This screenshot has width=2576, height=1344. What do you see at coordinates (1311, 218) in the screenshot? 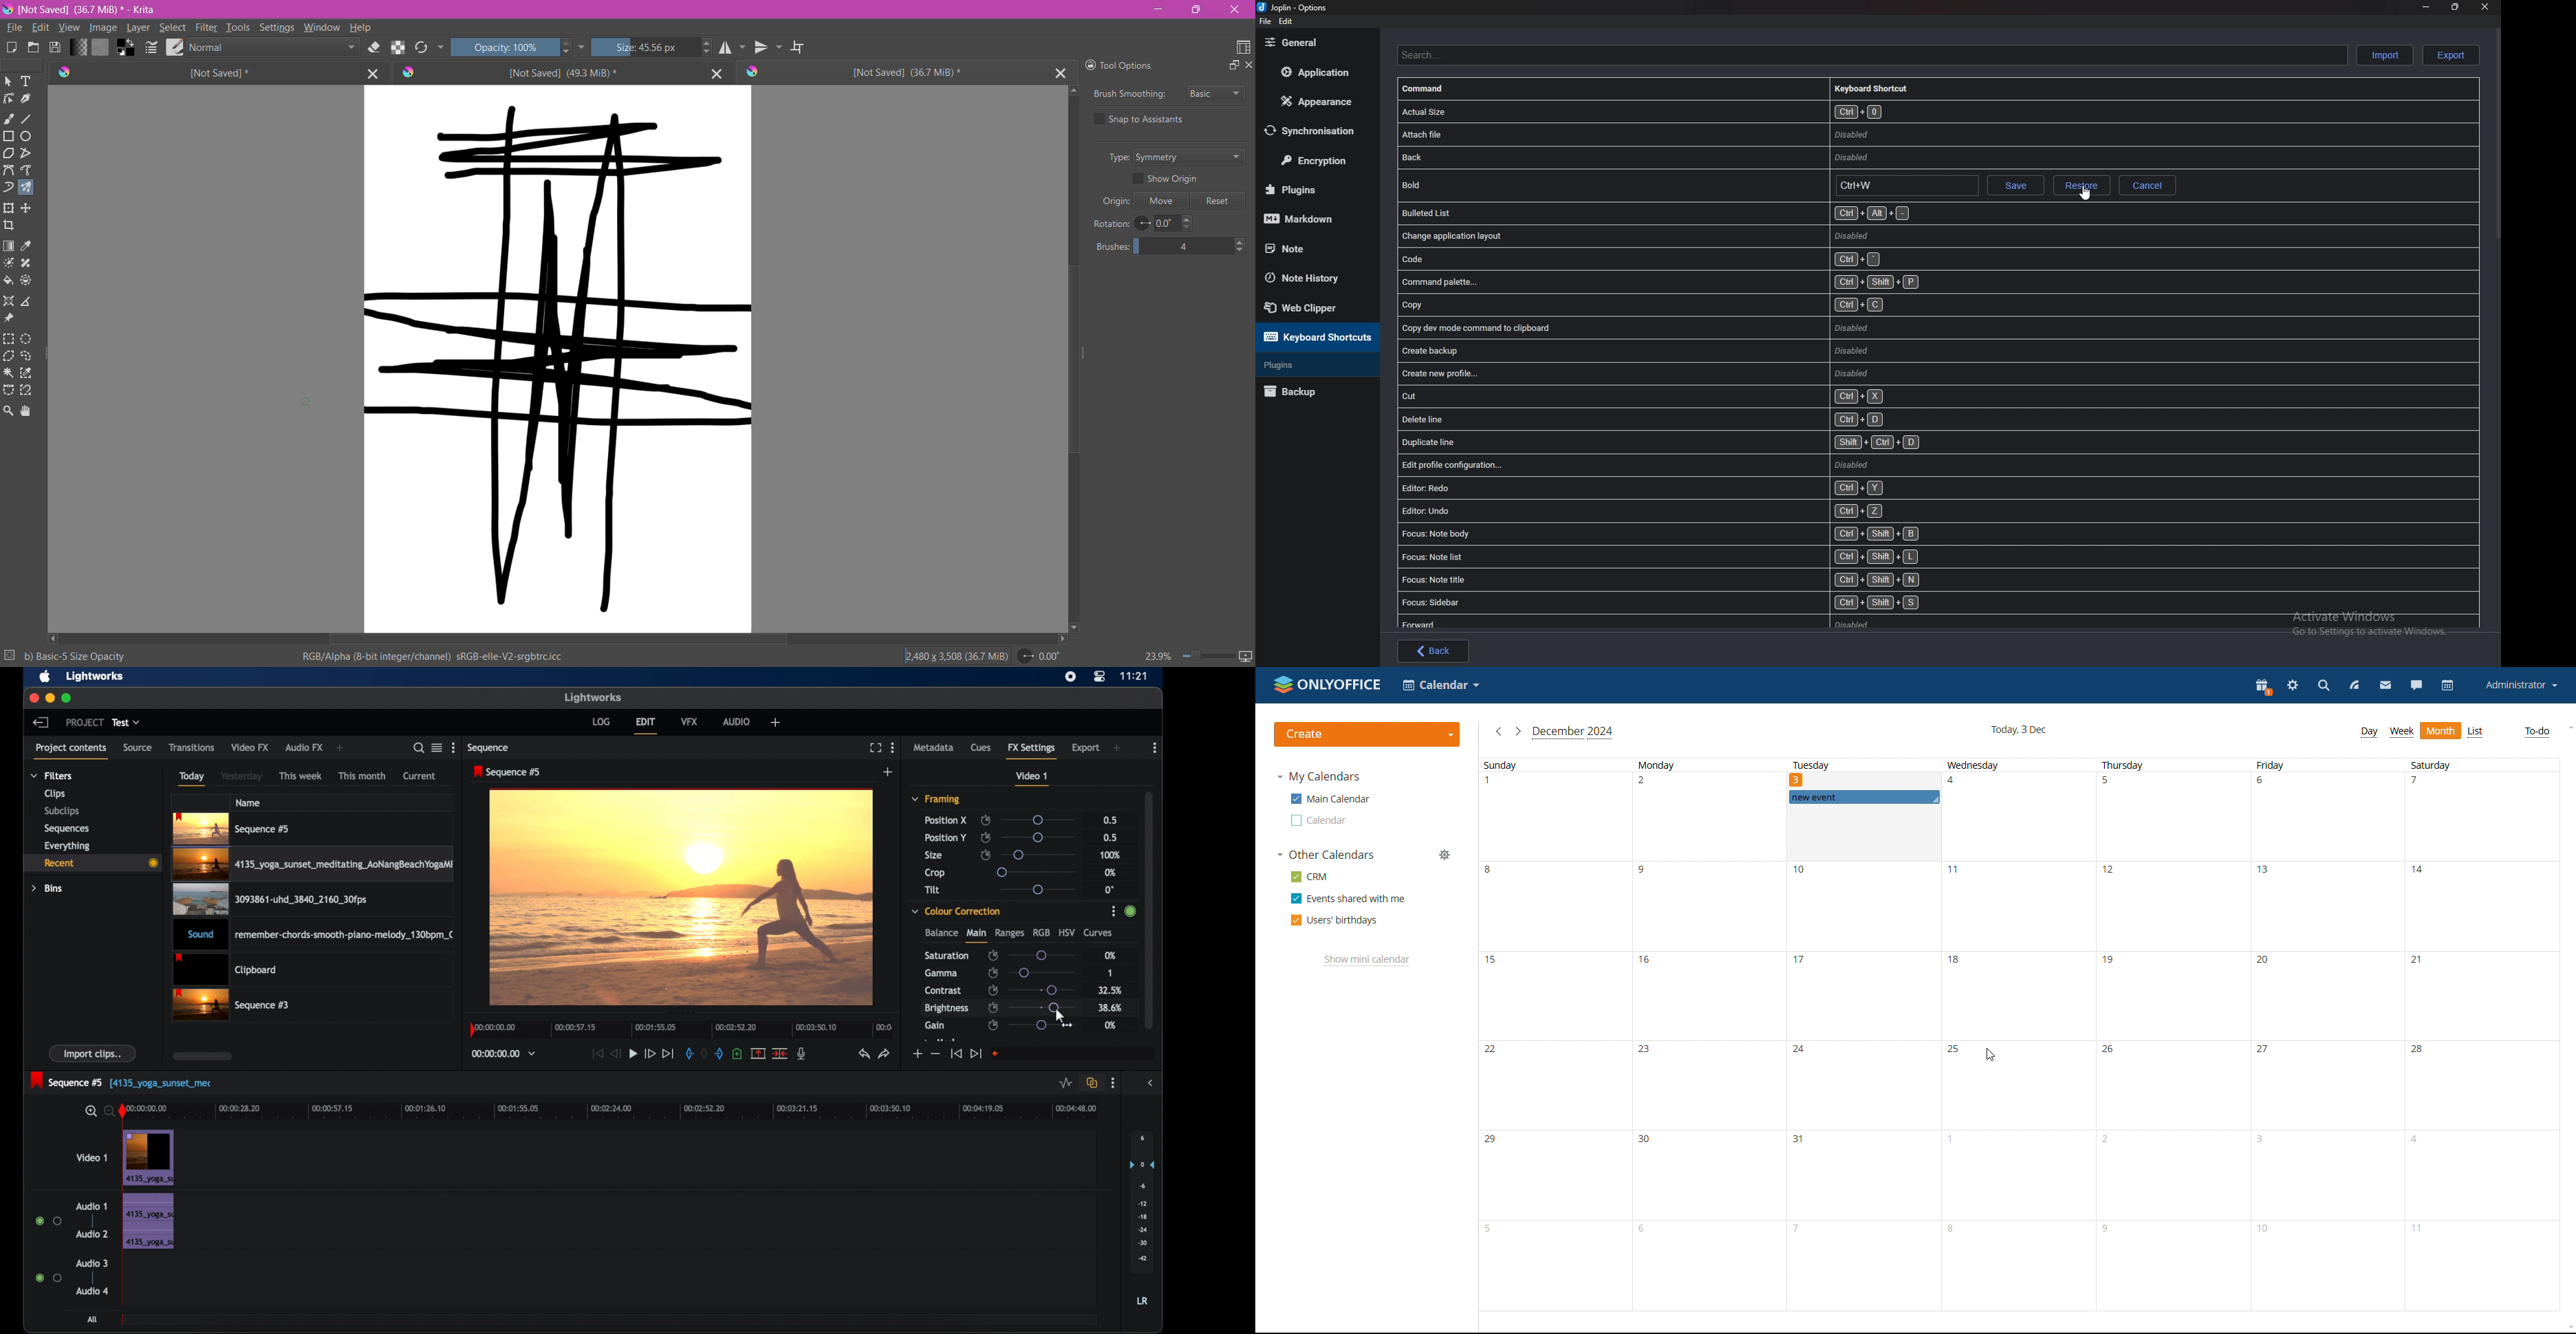
I see `Mark down` at bounding box center [1311, 218].